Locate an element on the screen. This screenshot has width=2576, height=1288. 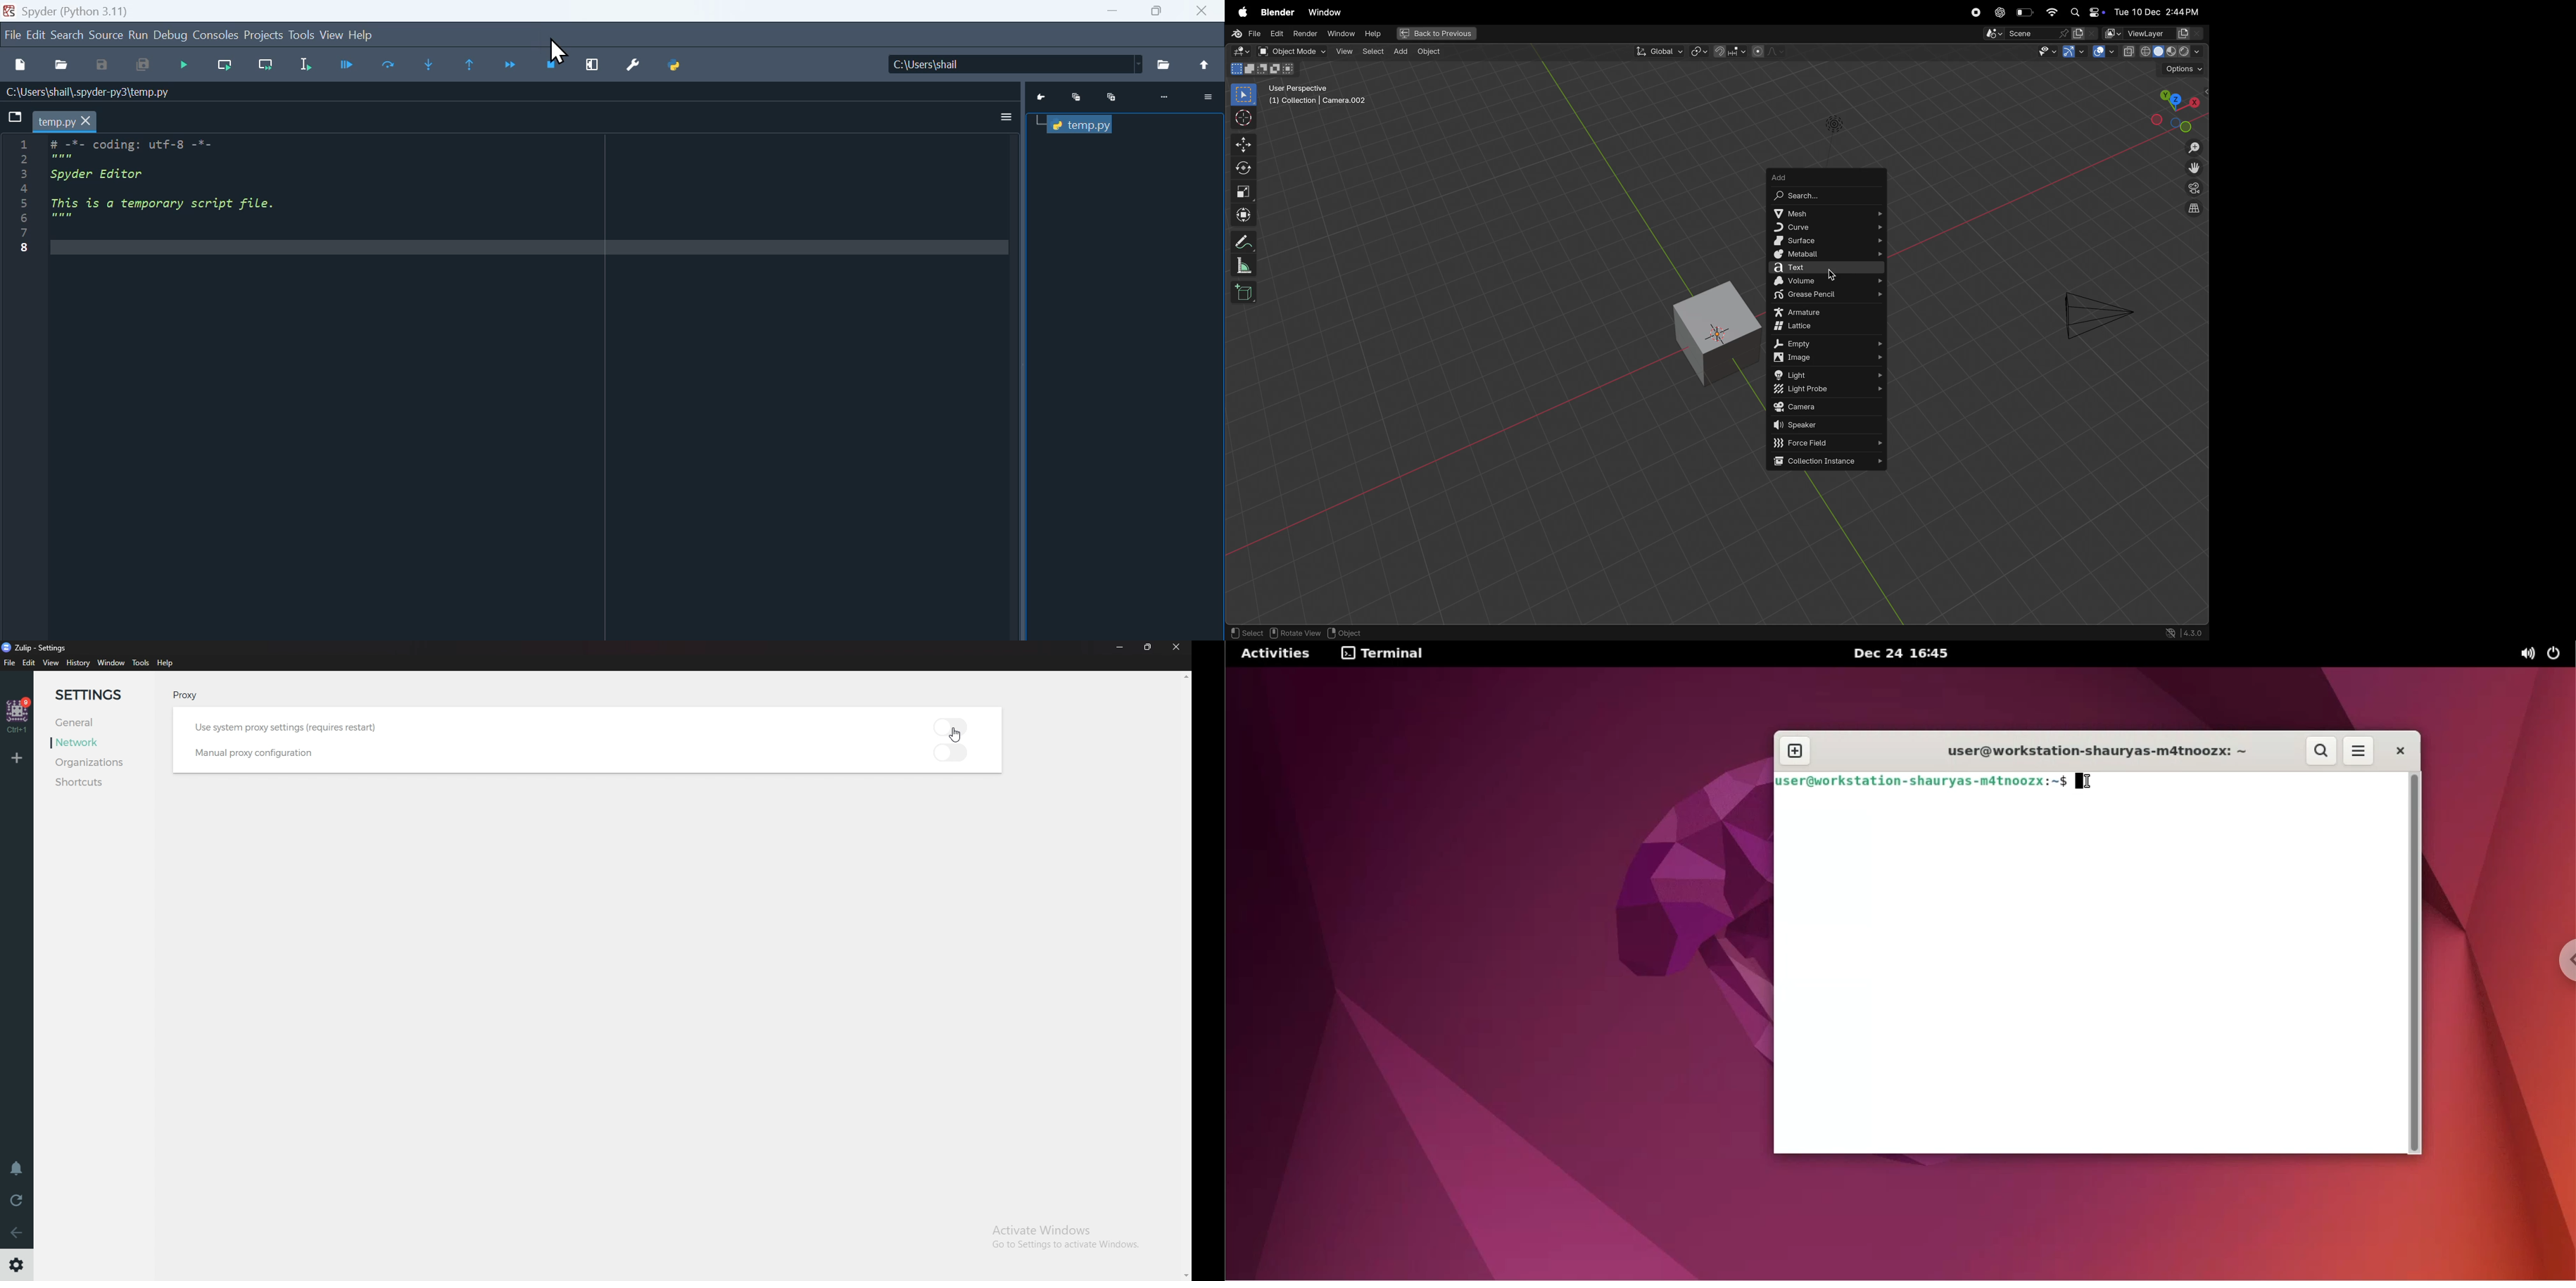
Manual proxy configuration is located at coordinates (263, 753).